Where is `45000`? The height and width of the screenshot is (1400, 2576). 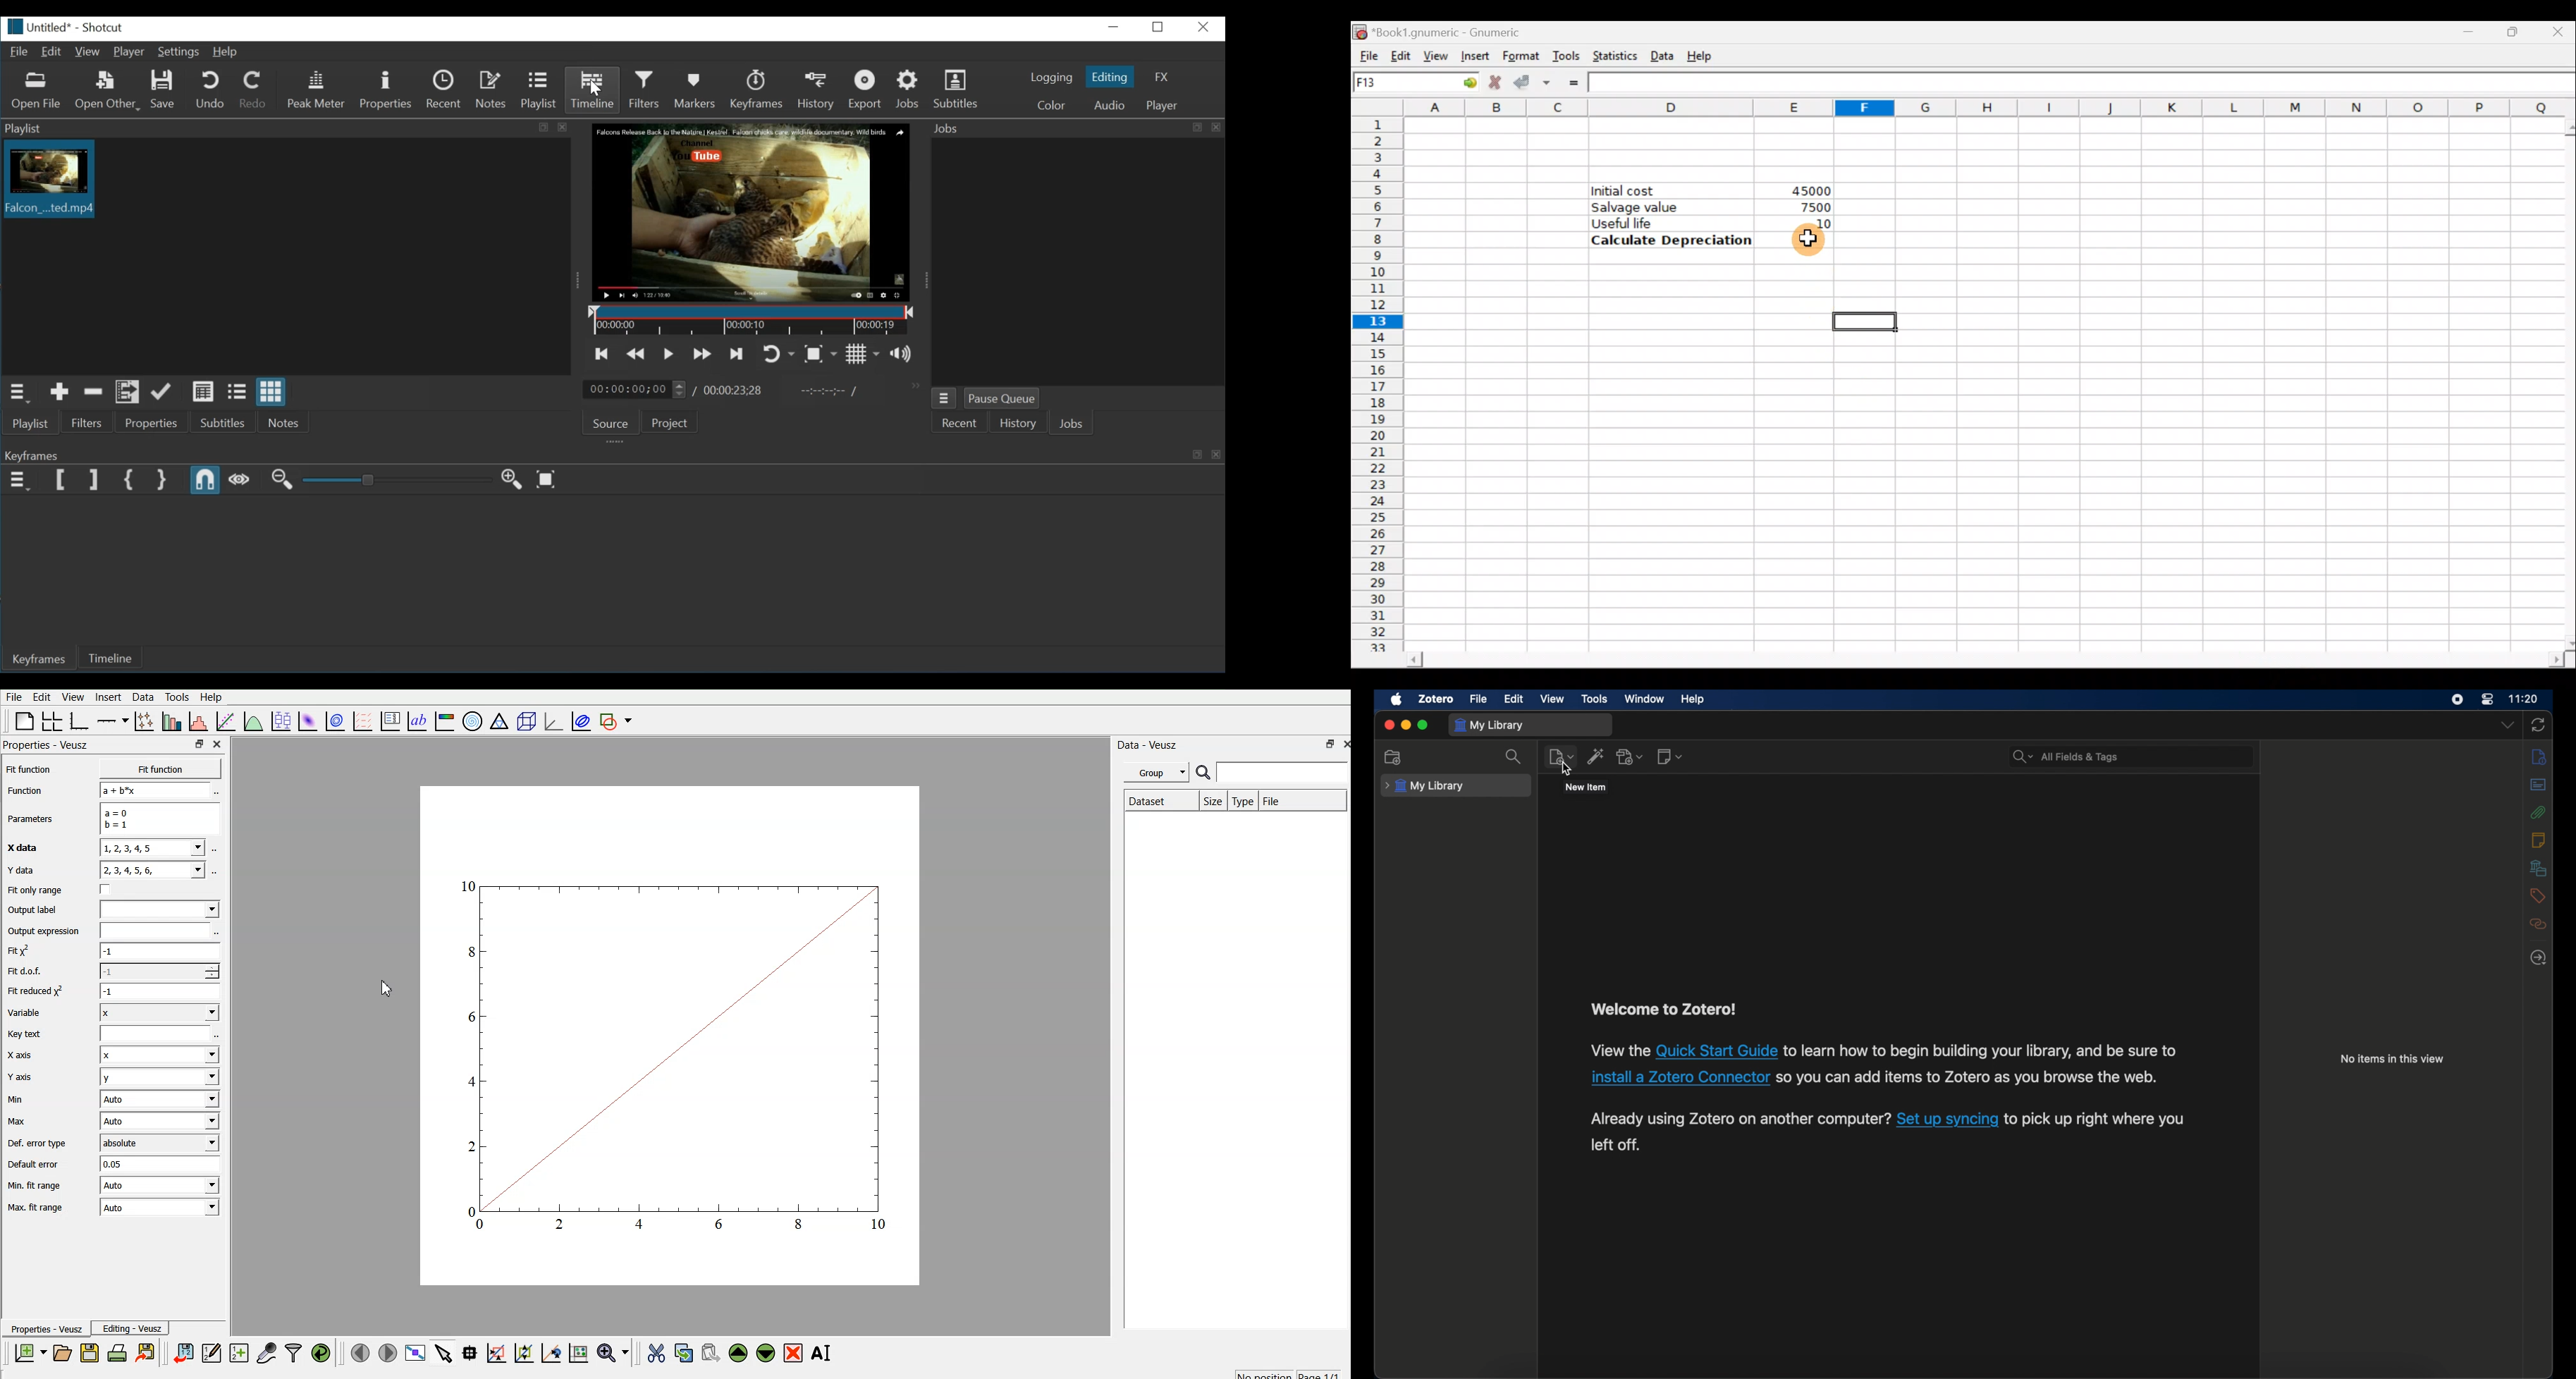
45000 is located at coordinates (1807, 190).